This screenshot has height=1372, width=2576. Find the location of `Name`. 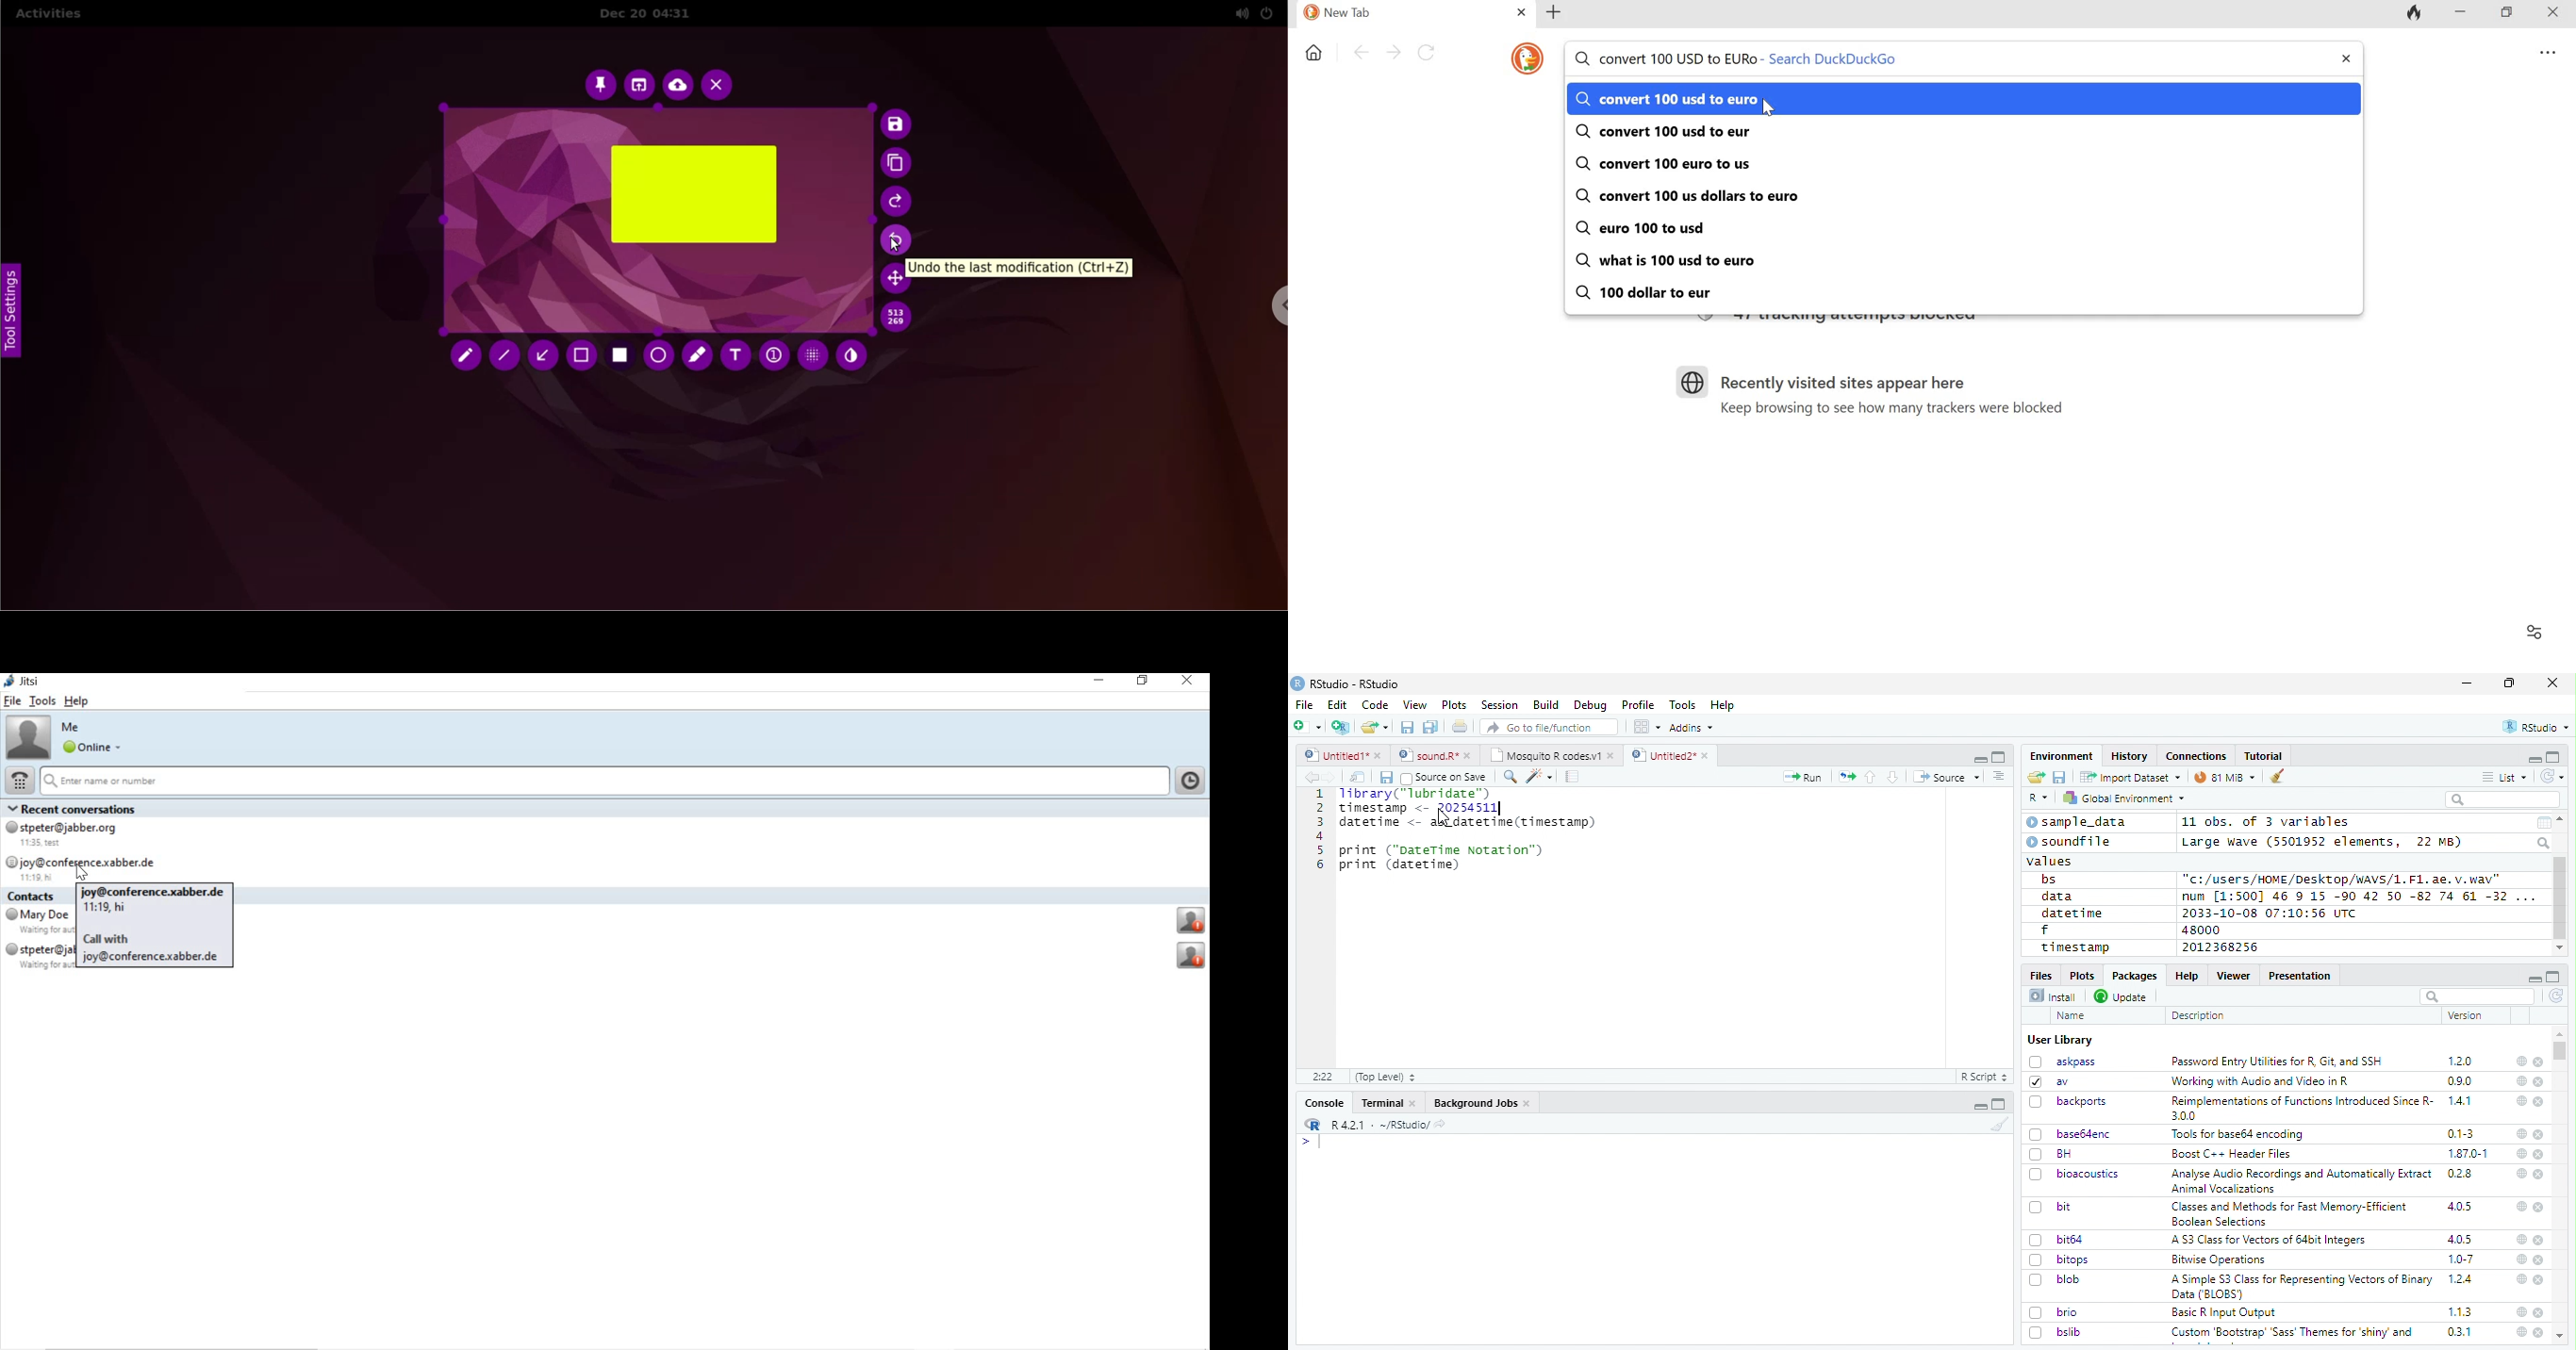

Name is located at coordinates (2072, 1016).